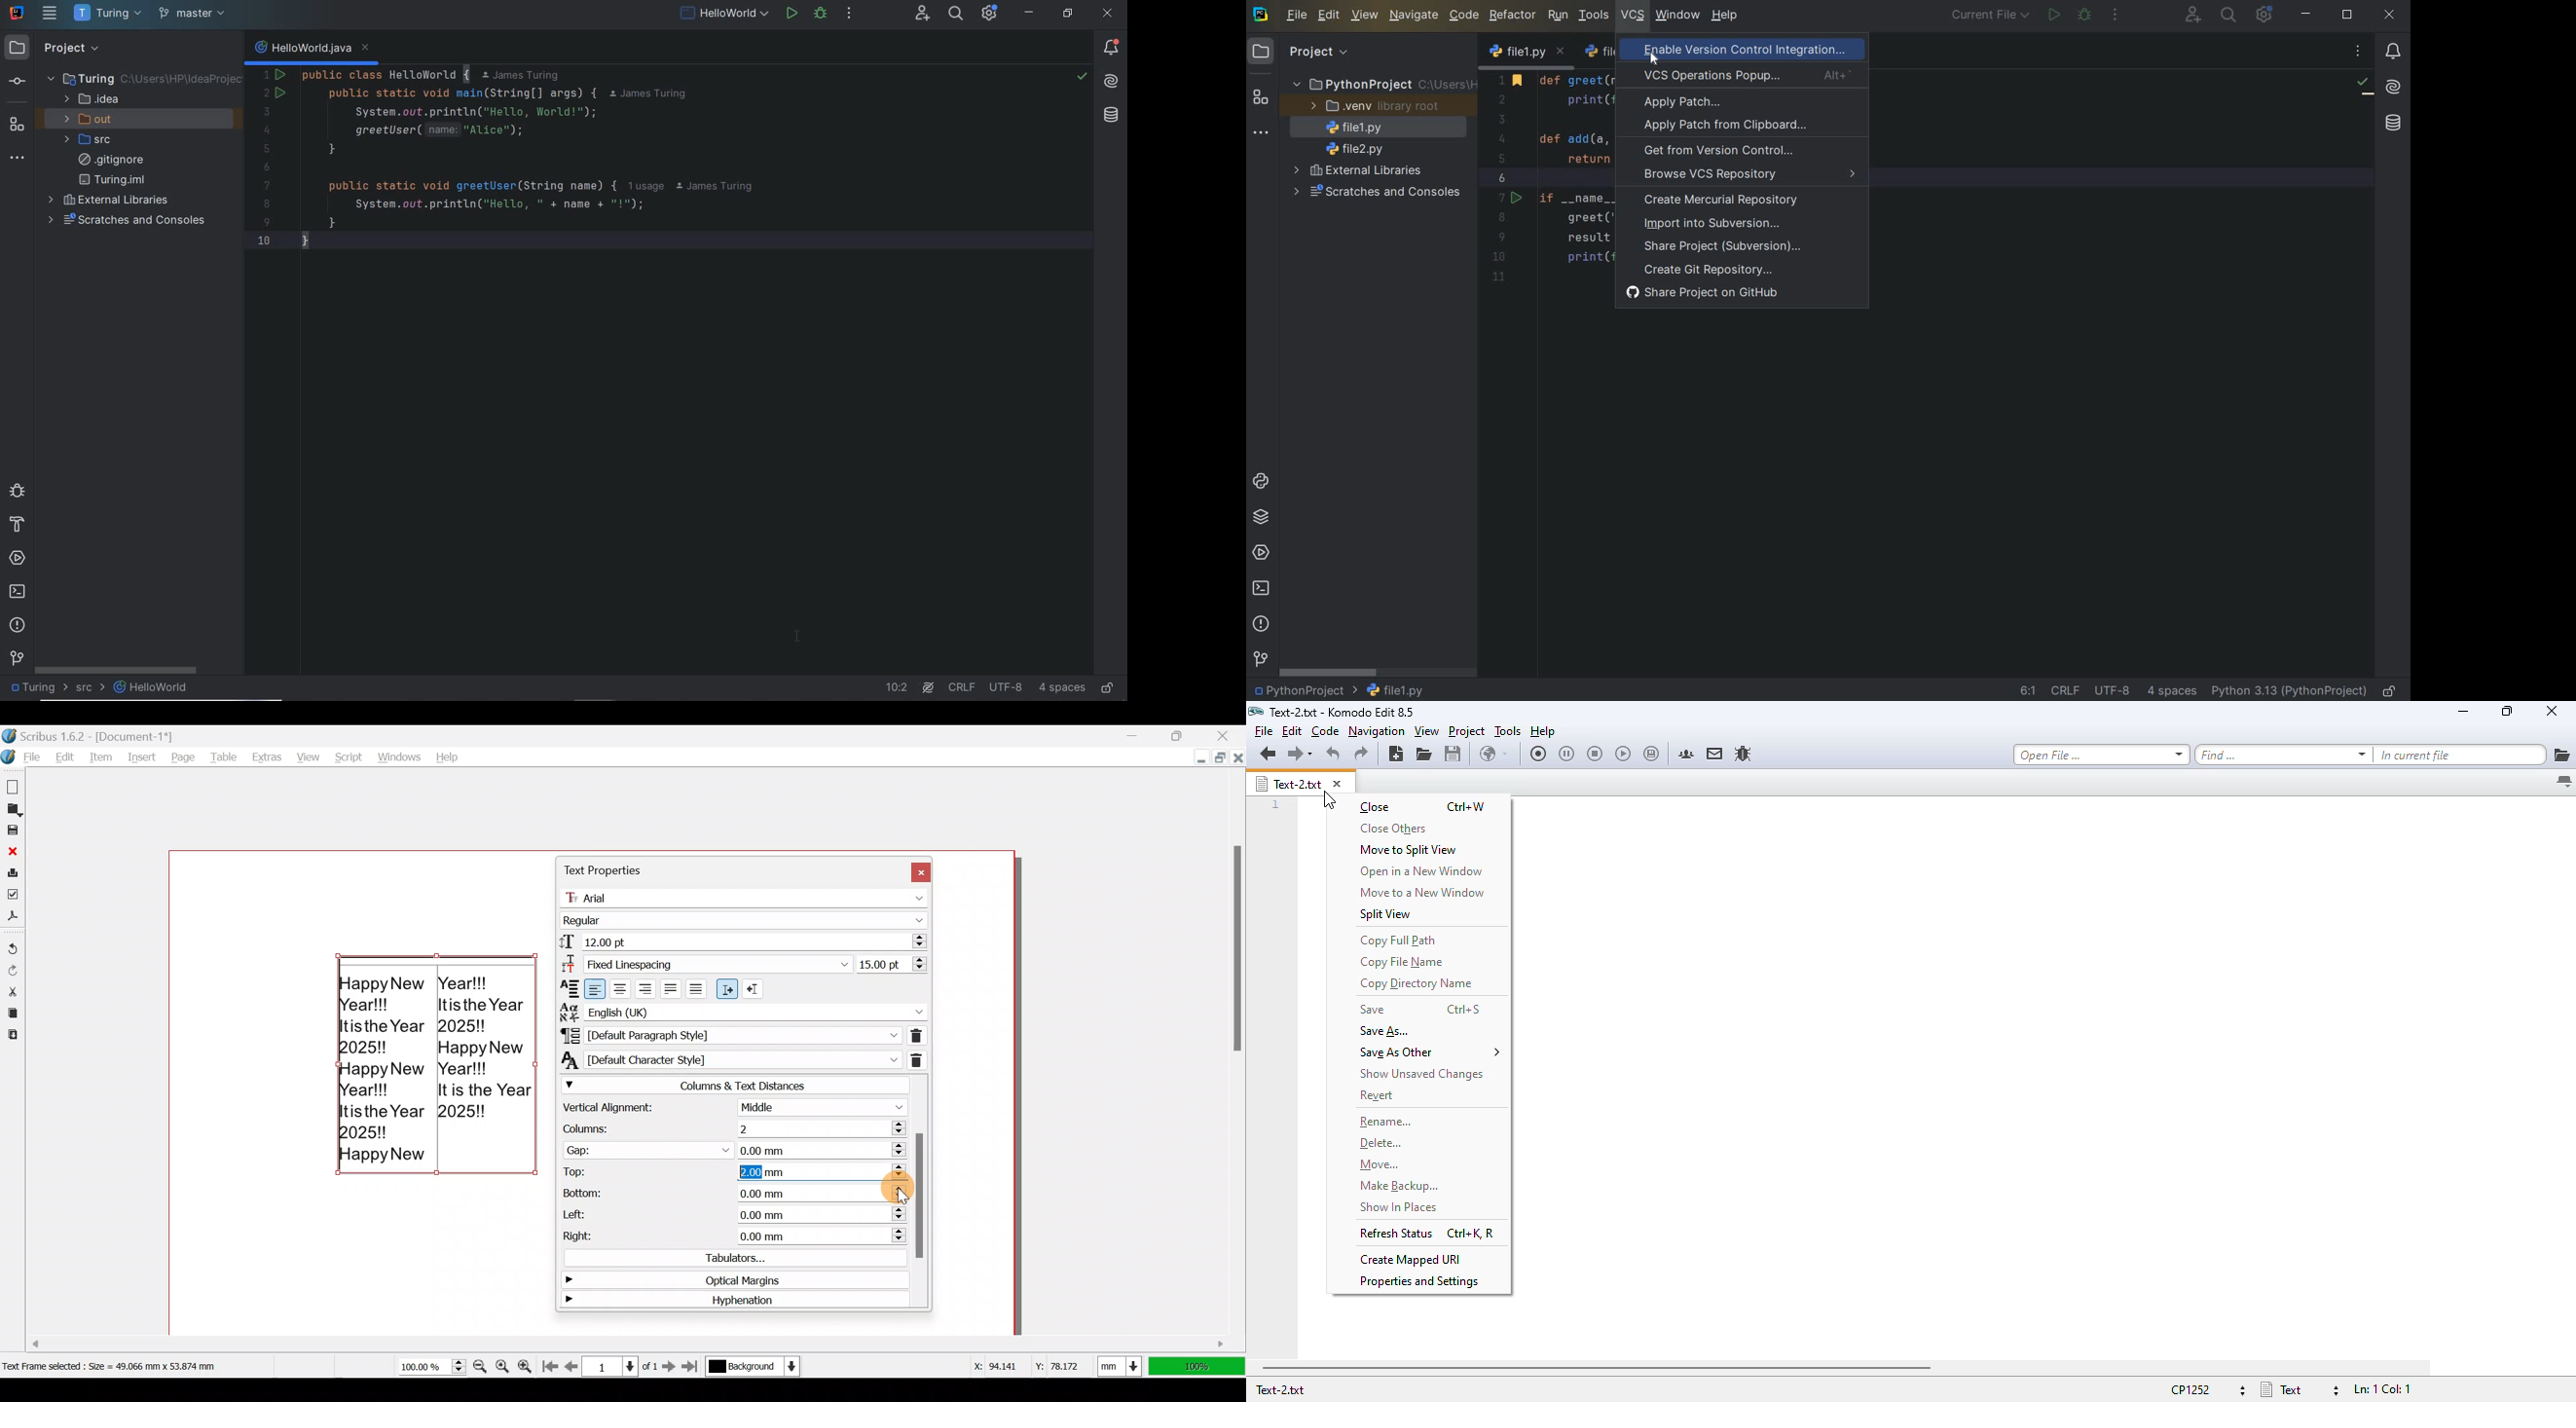  What do you see at coordinates (728, 1059) in the screenshot?
I see `Character style of currently selected text/paragraph` at bounding box center [728, 1059].